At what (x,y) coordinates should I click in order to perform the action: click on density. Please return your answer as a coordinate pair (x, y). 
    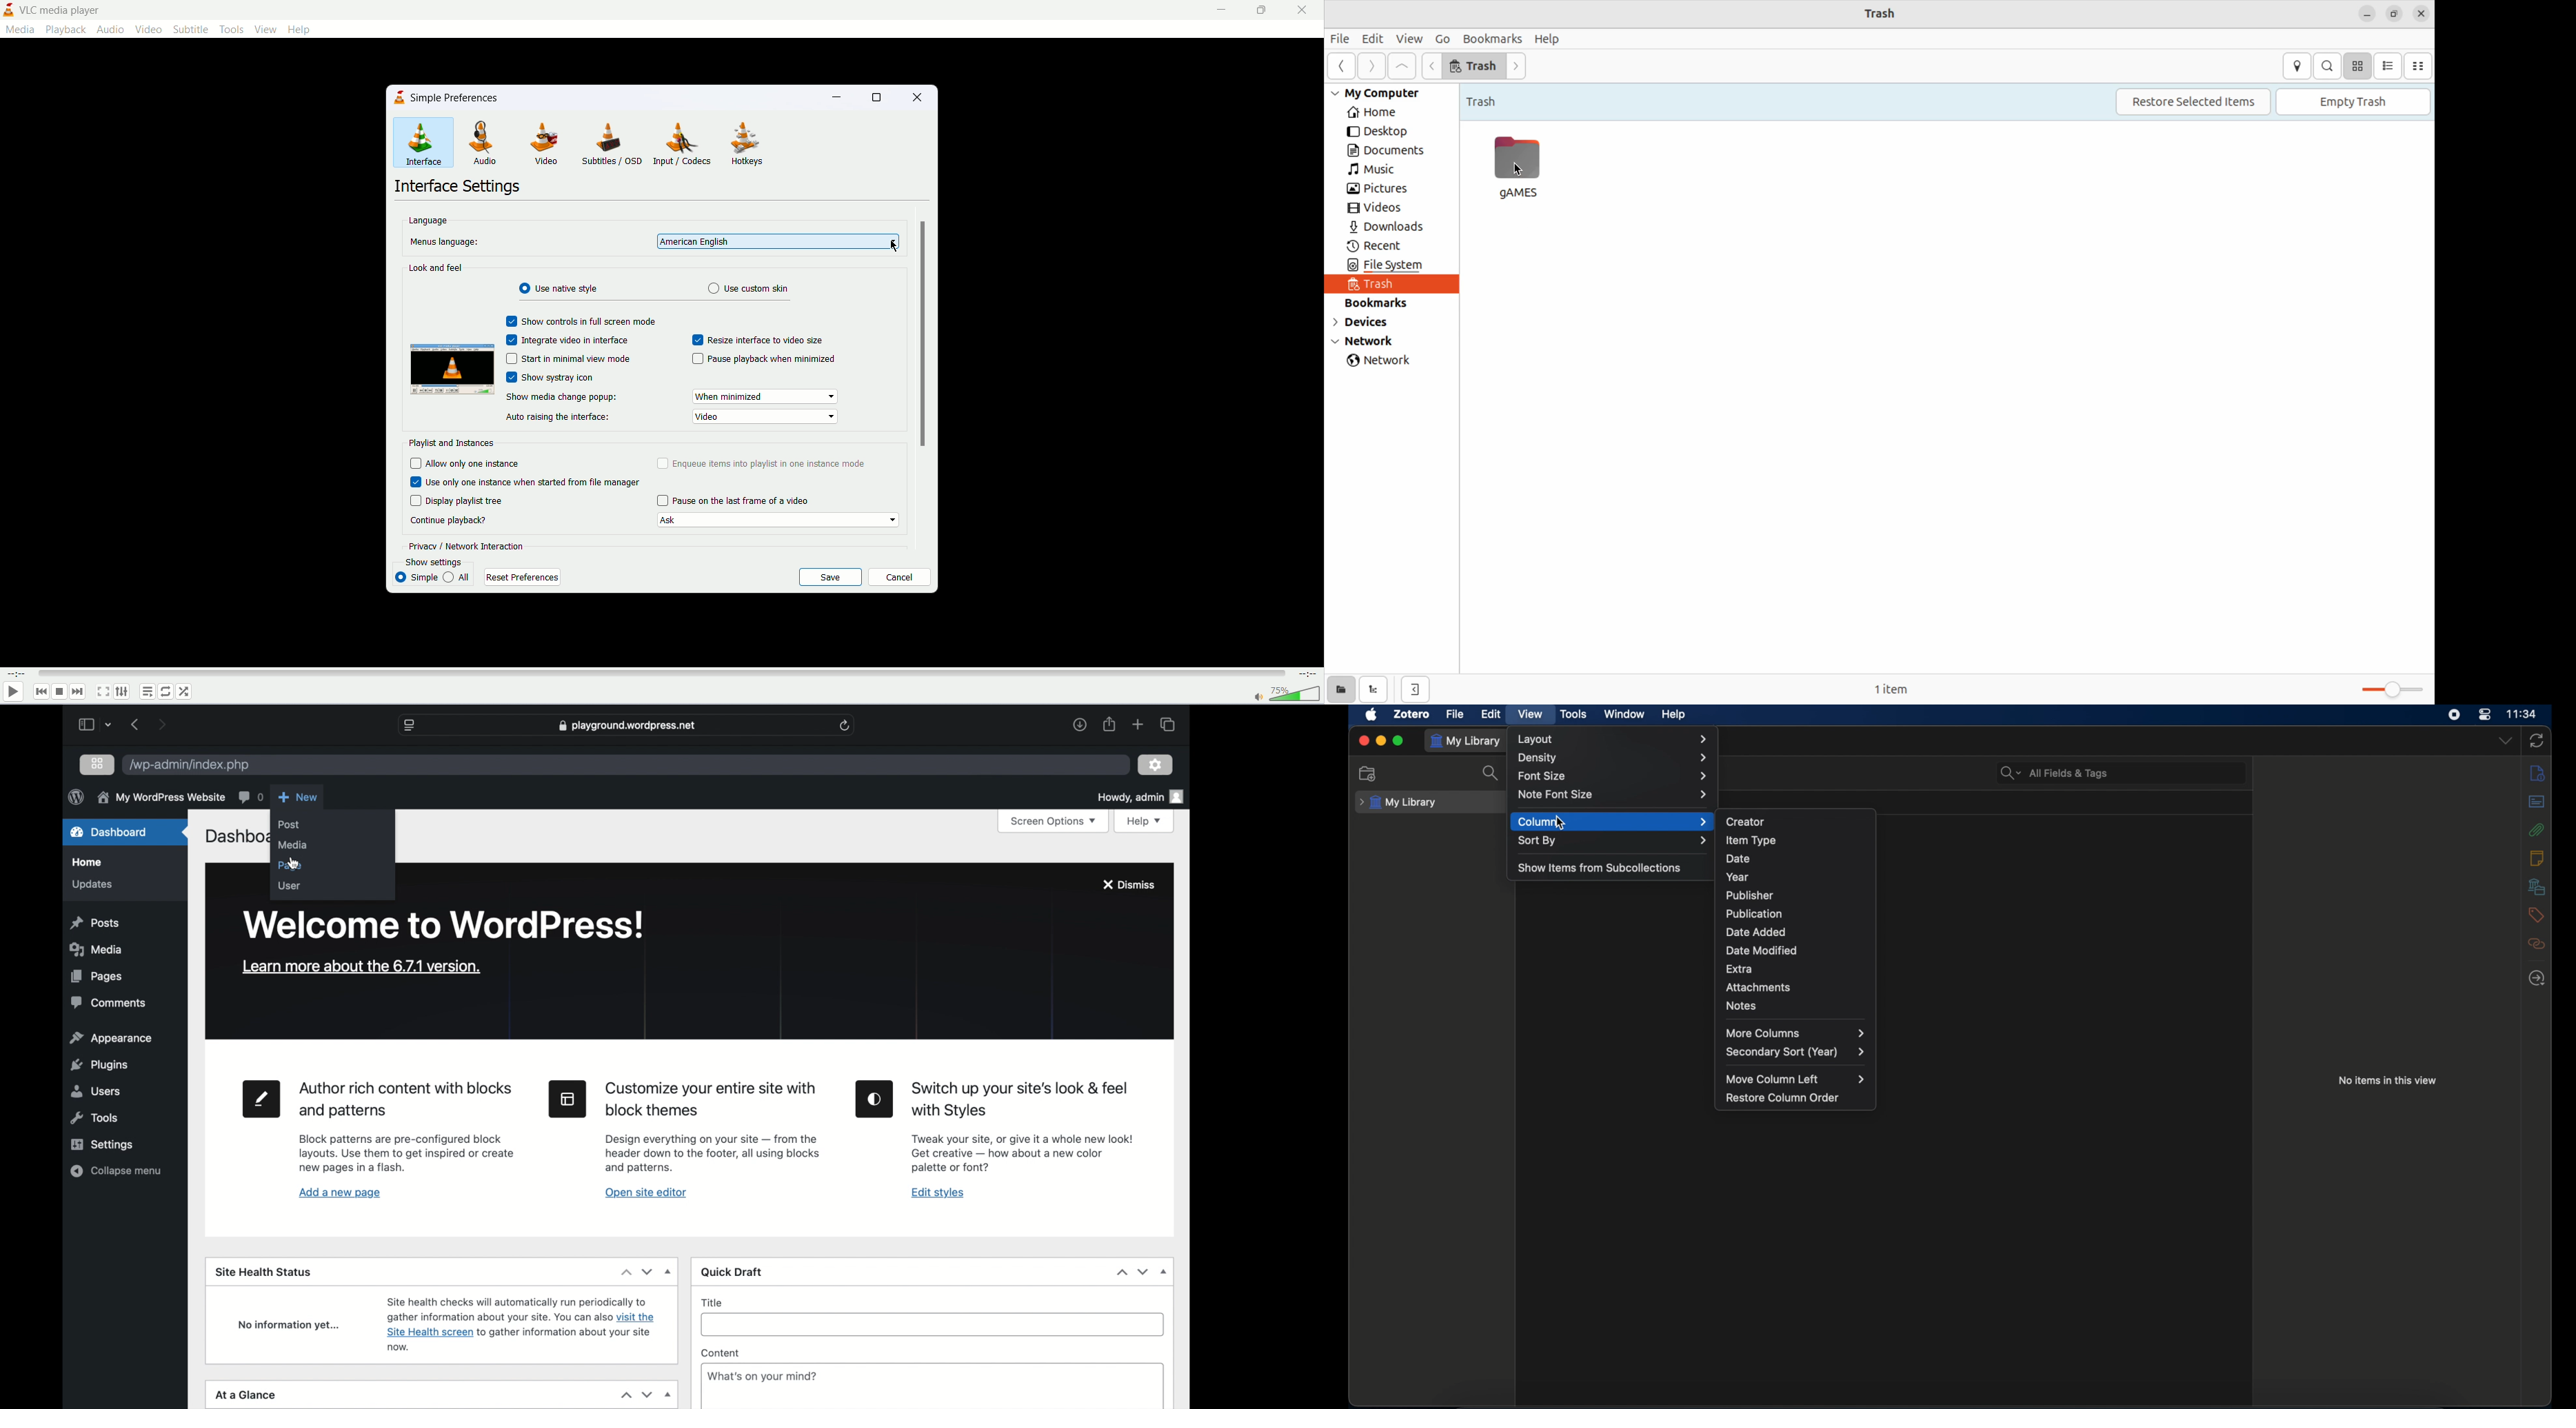
    Looking at the image, I should click on (1613, 758).